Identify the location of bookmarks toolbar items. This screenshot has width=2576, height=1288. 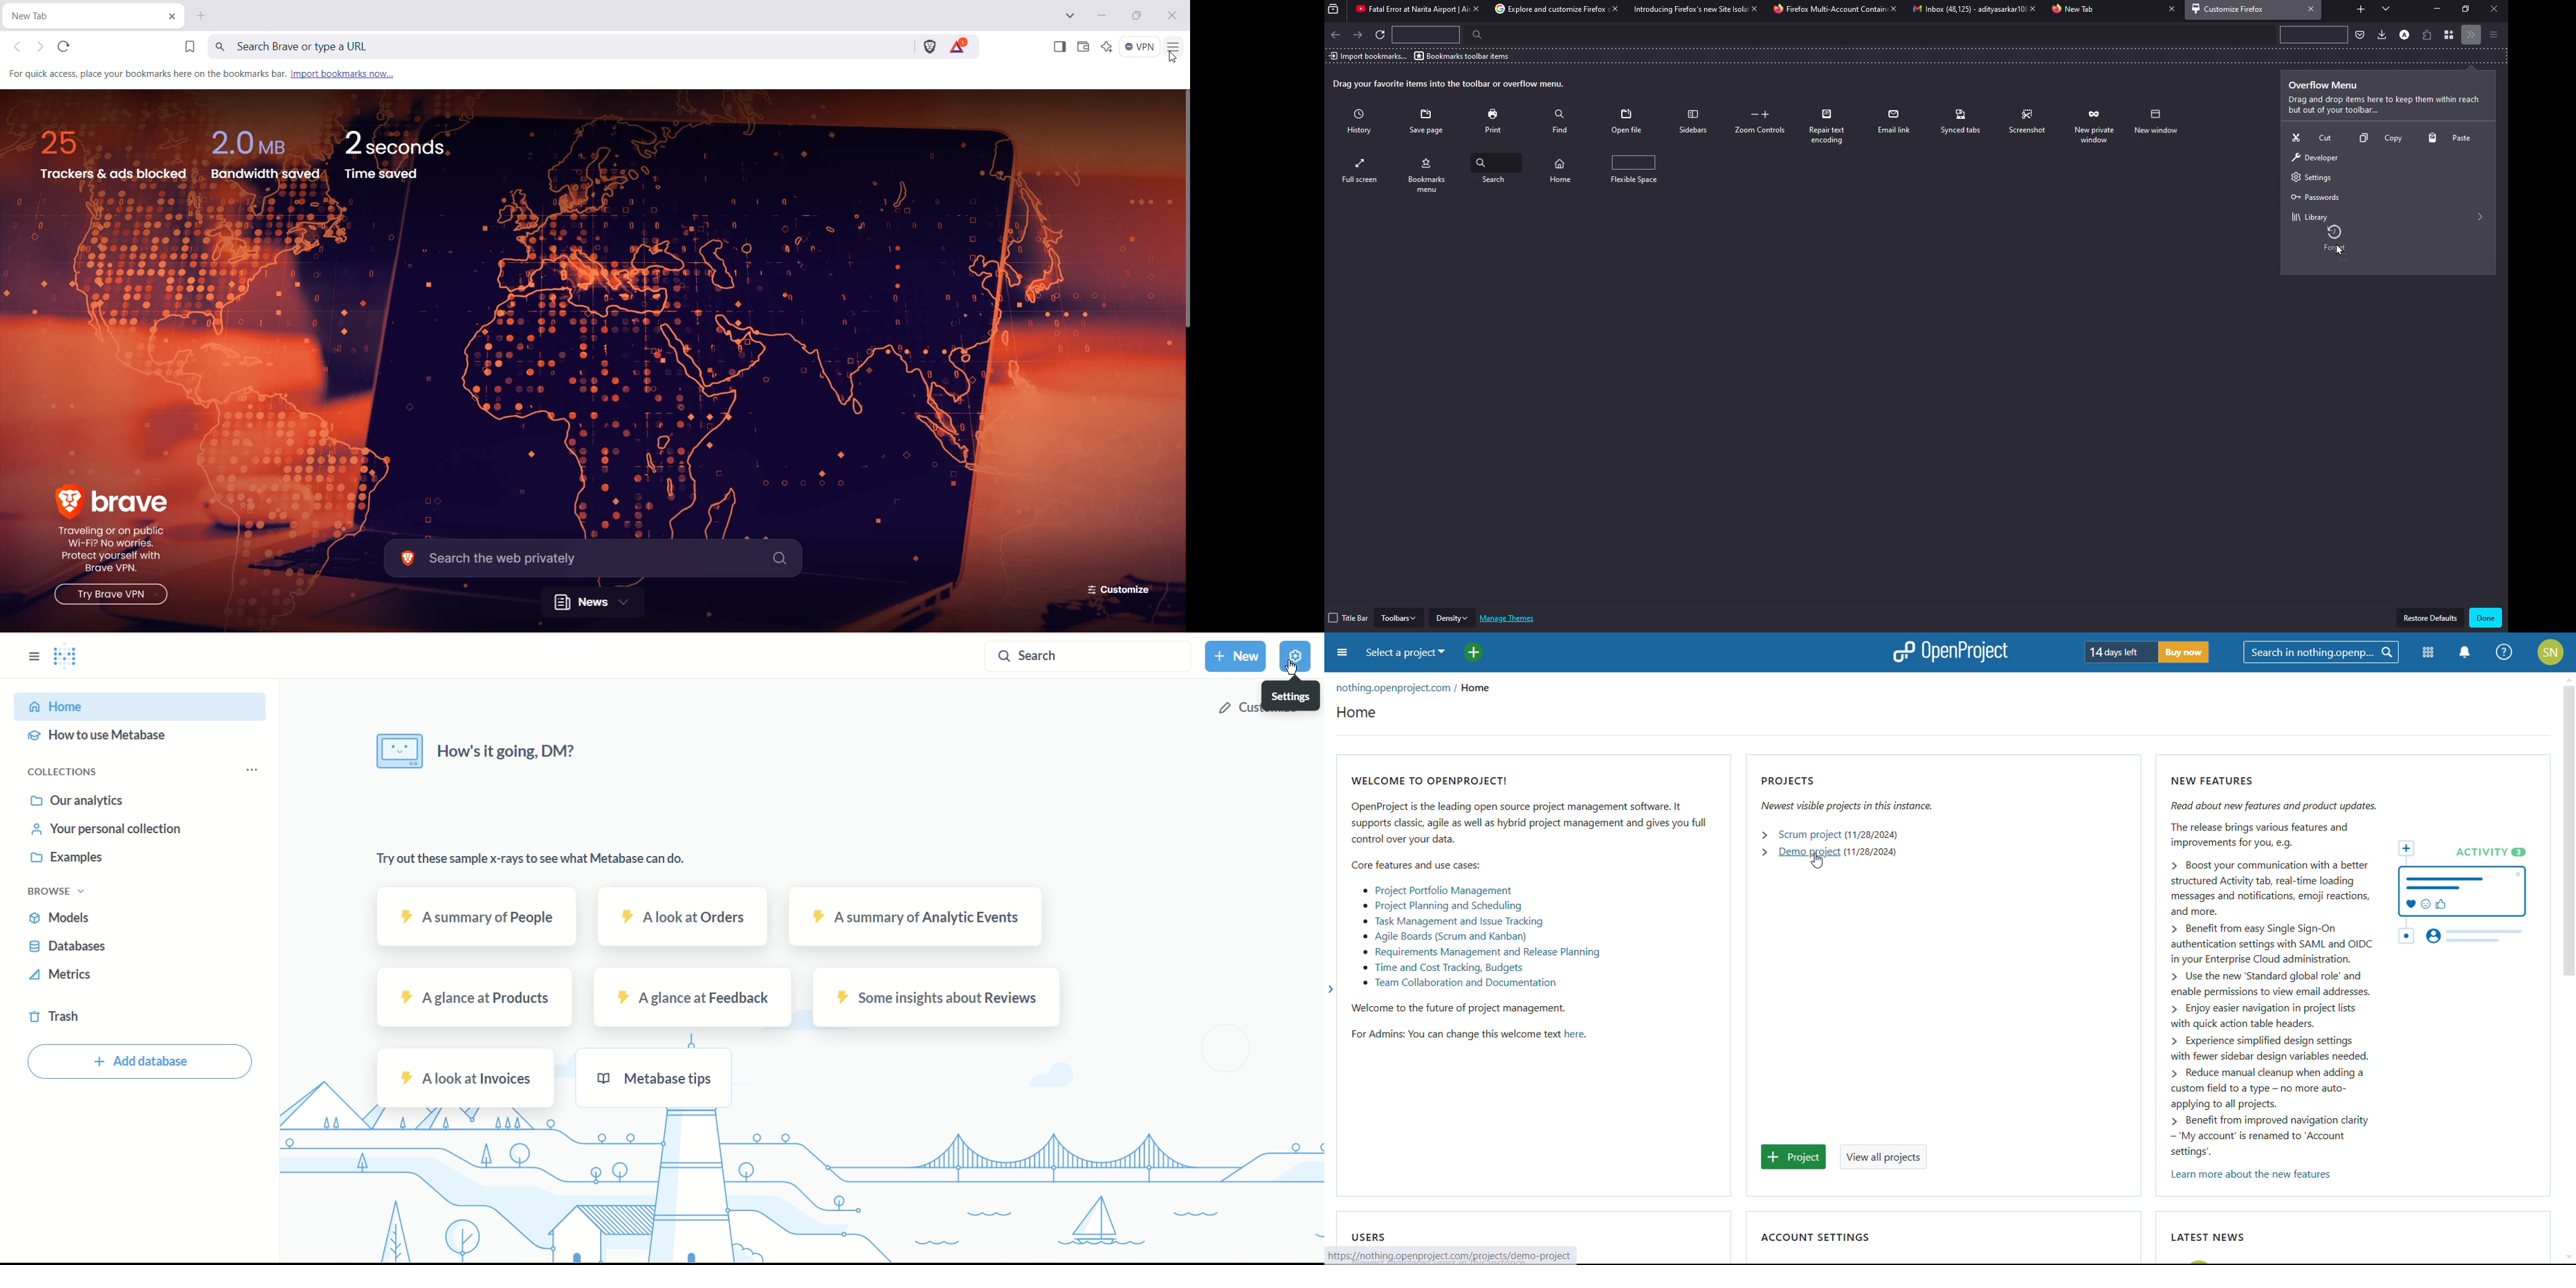
(1464, 56).